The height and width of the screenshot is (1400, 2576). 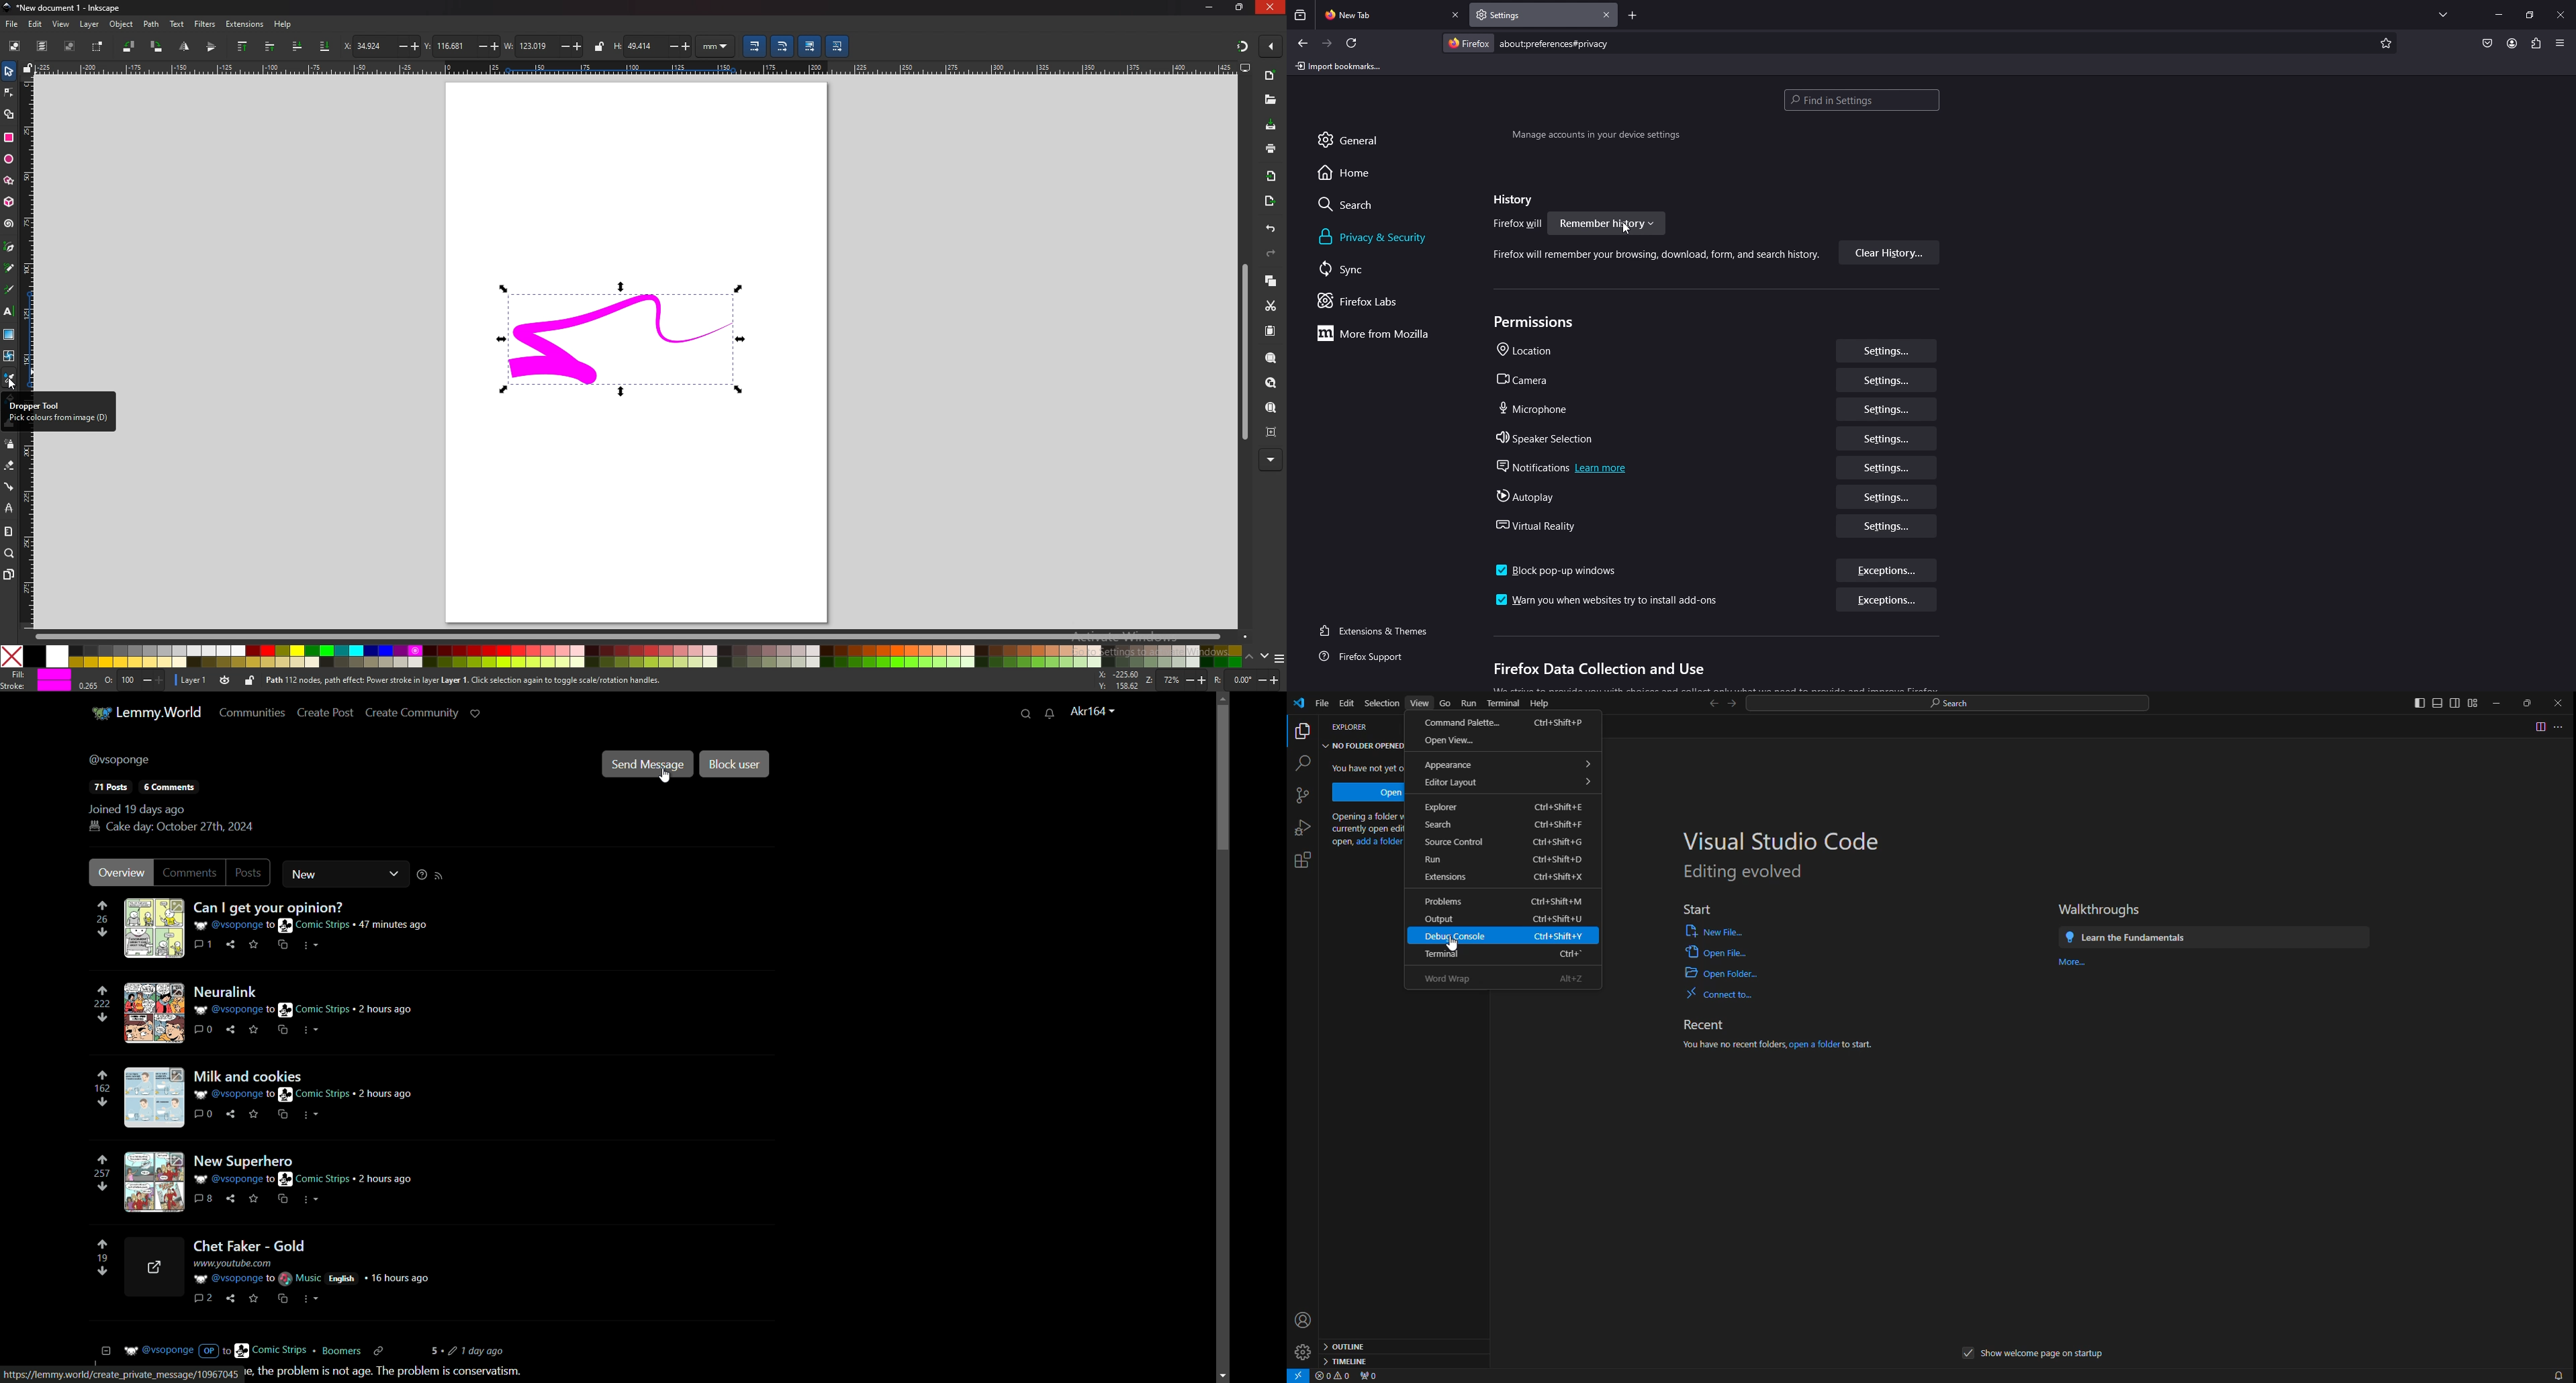 What do you see at coordinates (232, 944) in the screenshot?
I see `share` at bounding box center [232, 944].